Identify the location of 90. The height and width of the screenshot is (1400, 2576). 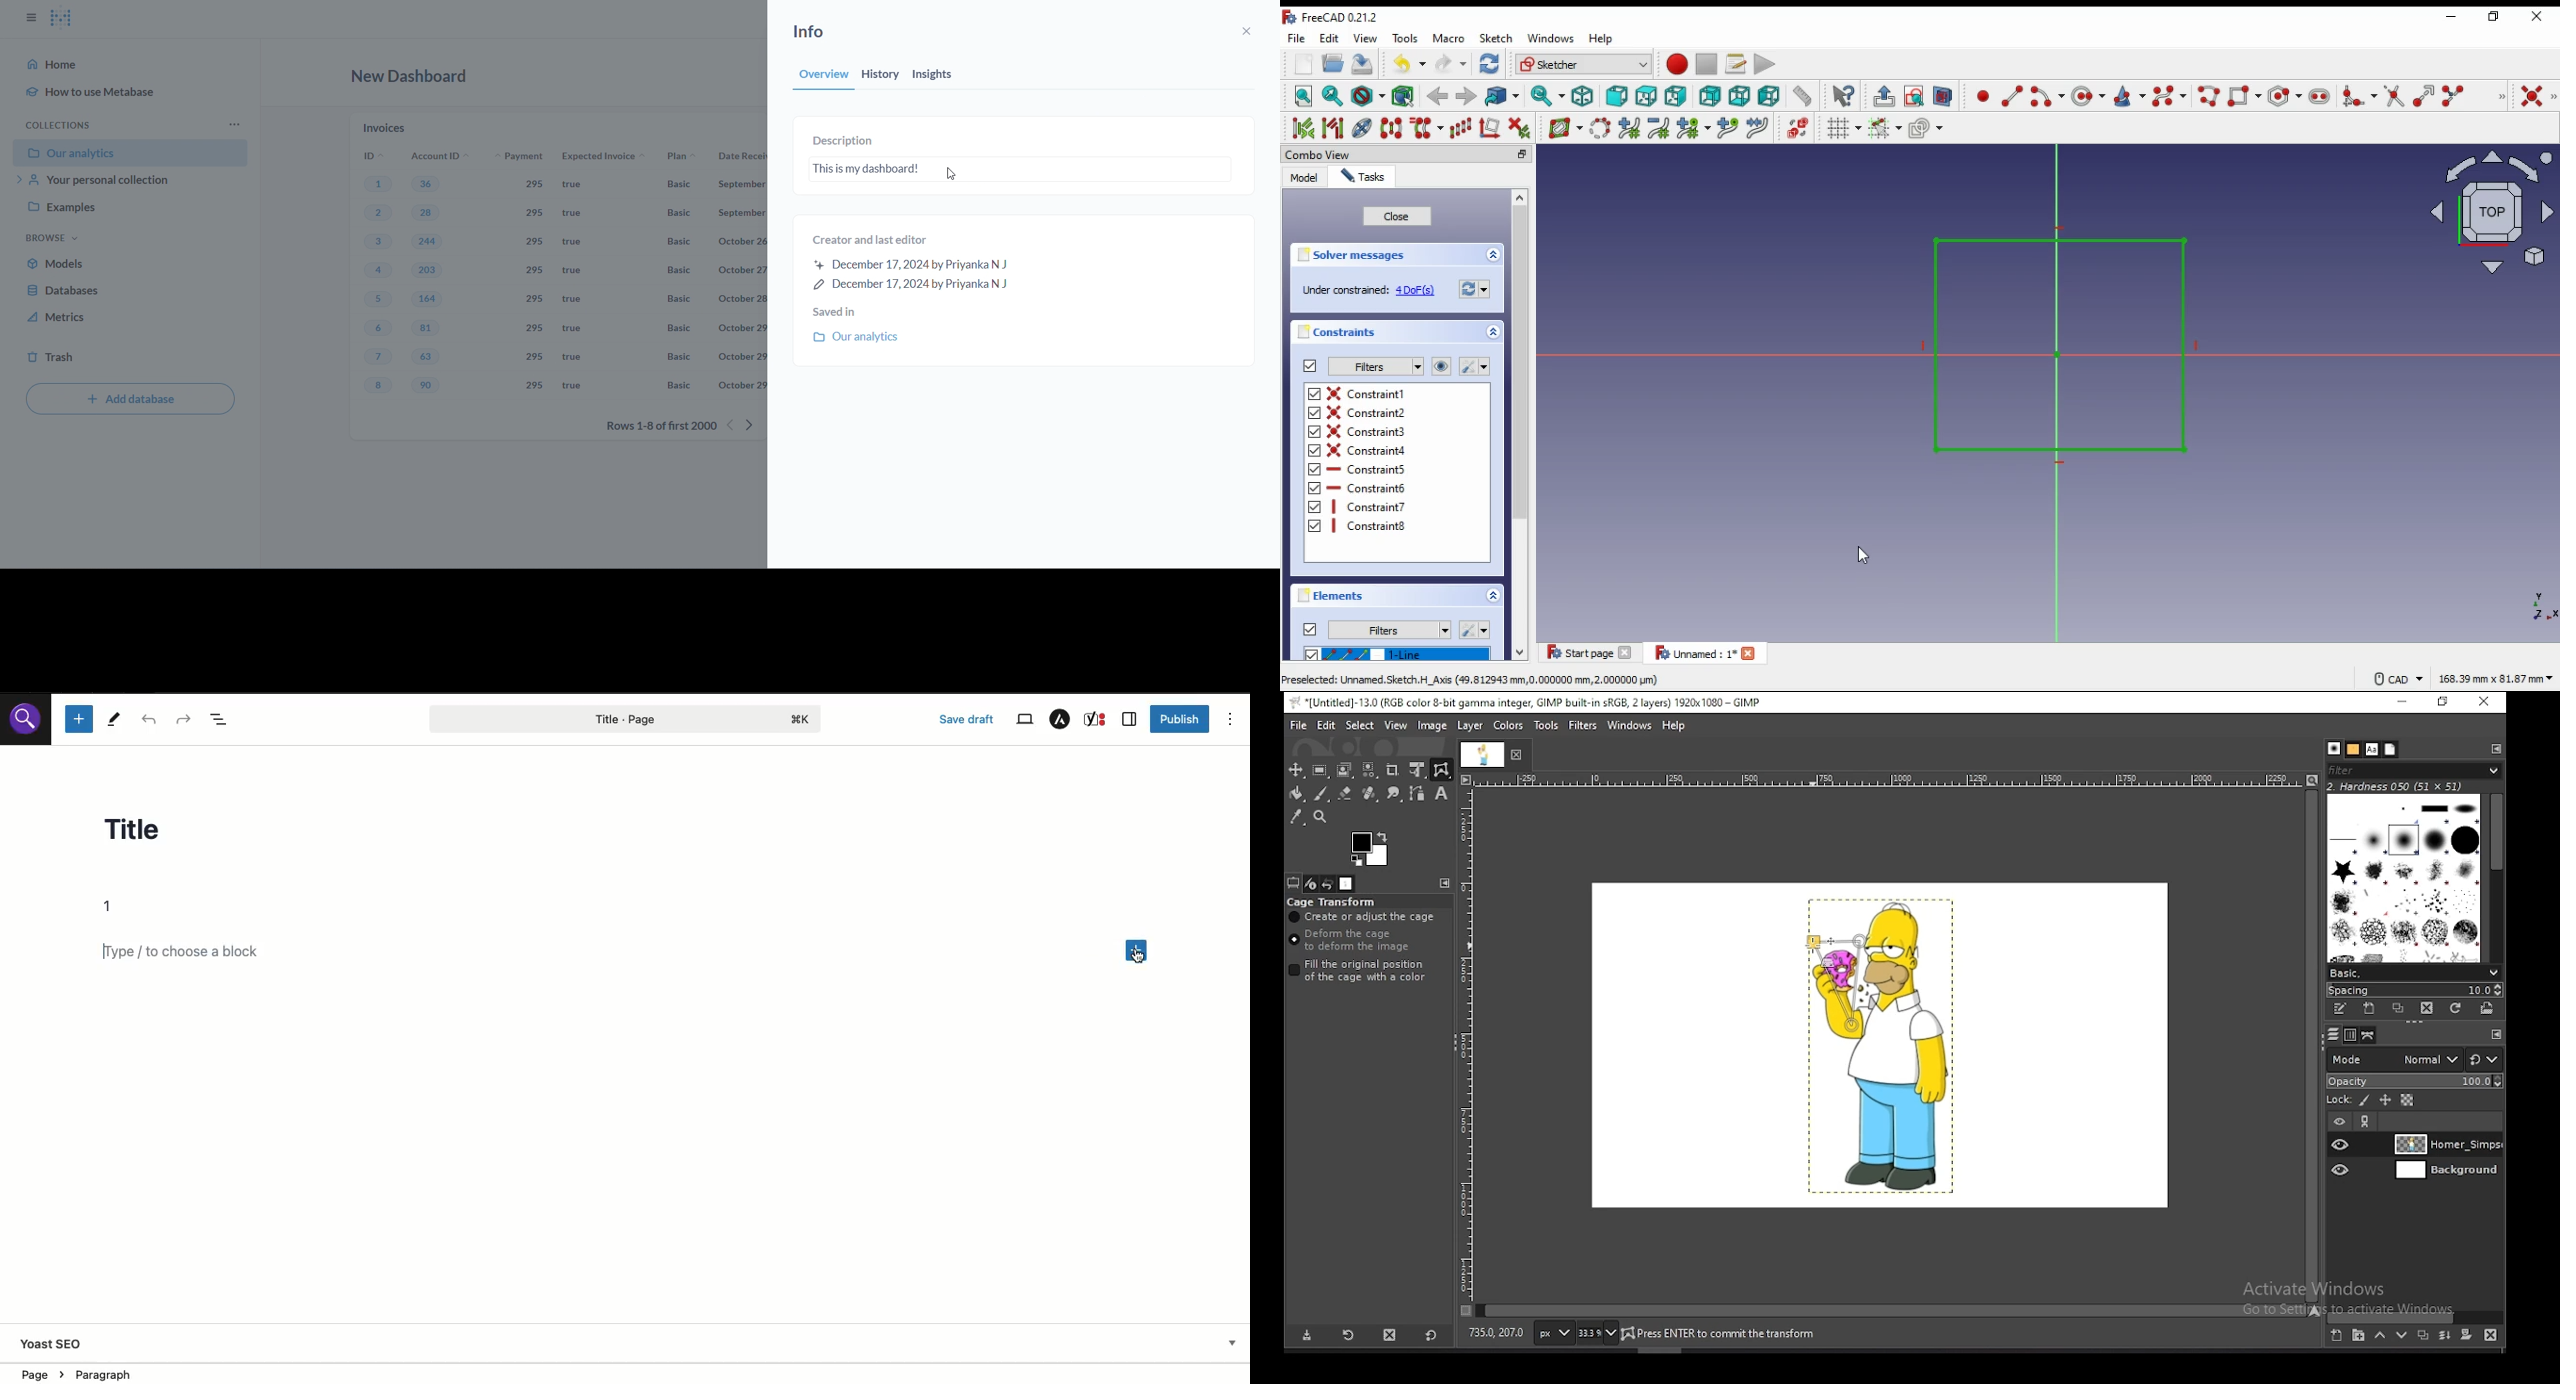
(431, 387).